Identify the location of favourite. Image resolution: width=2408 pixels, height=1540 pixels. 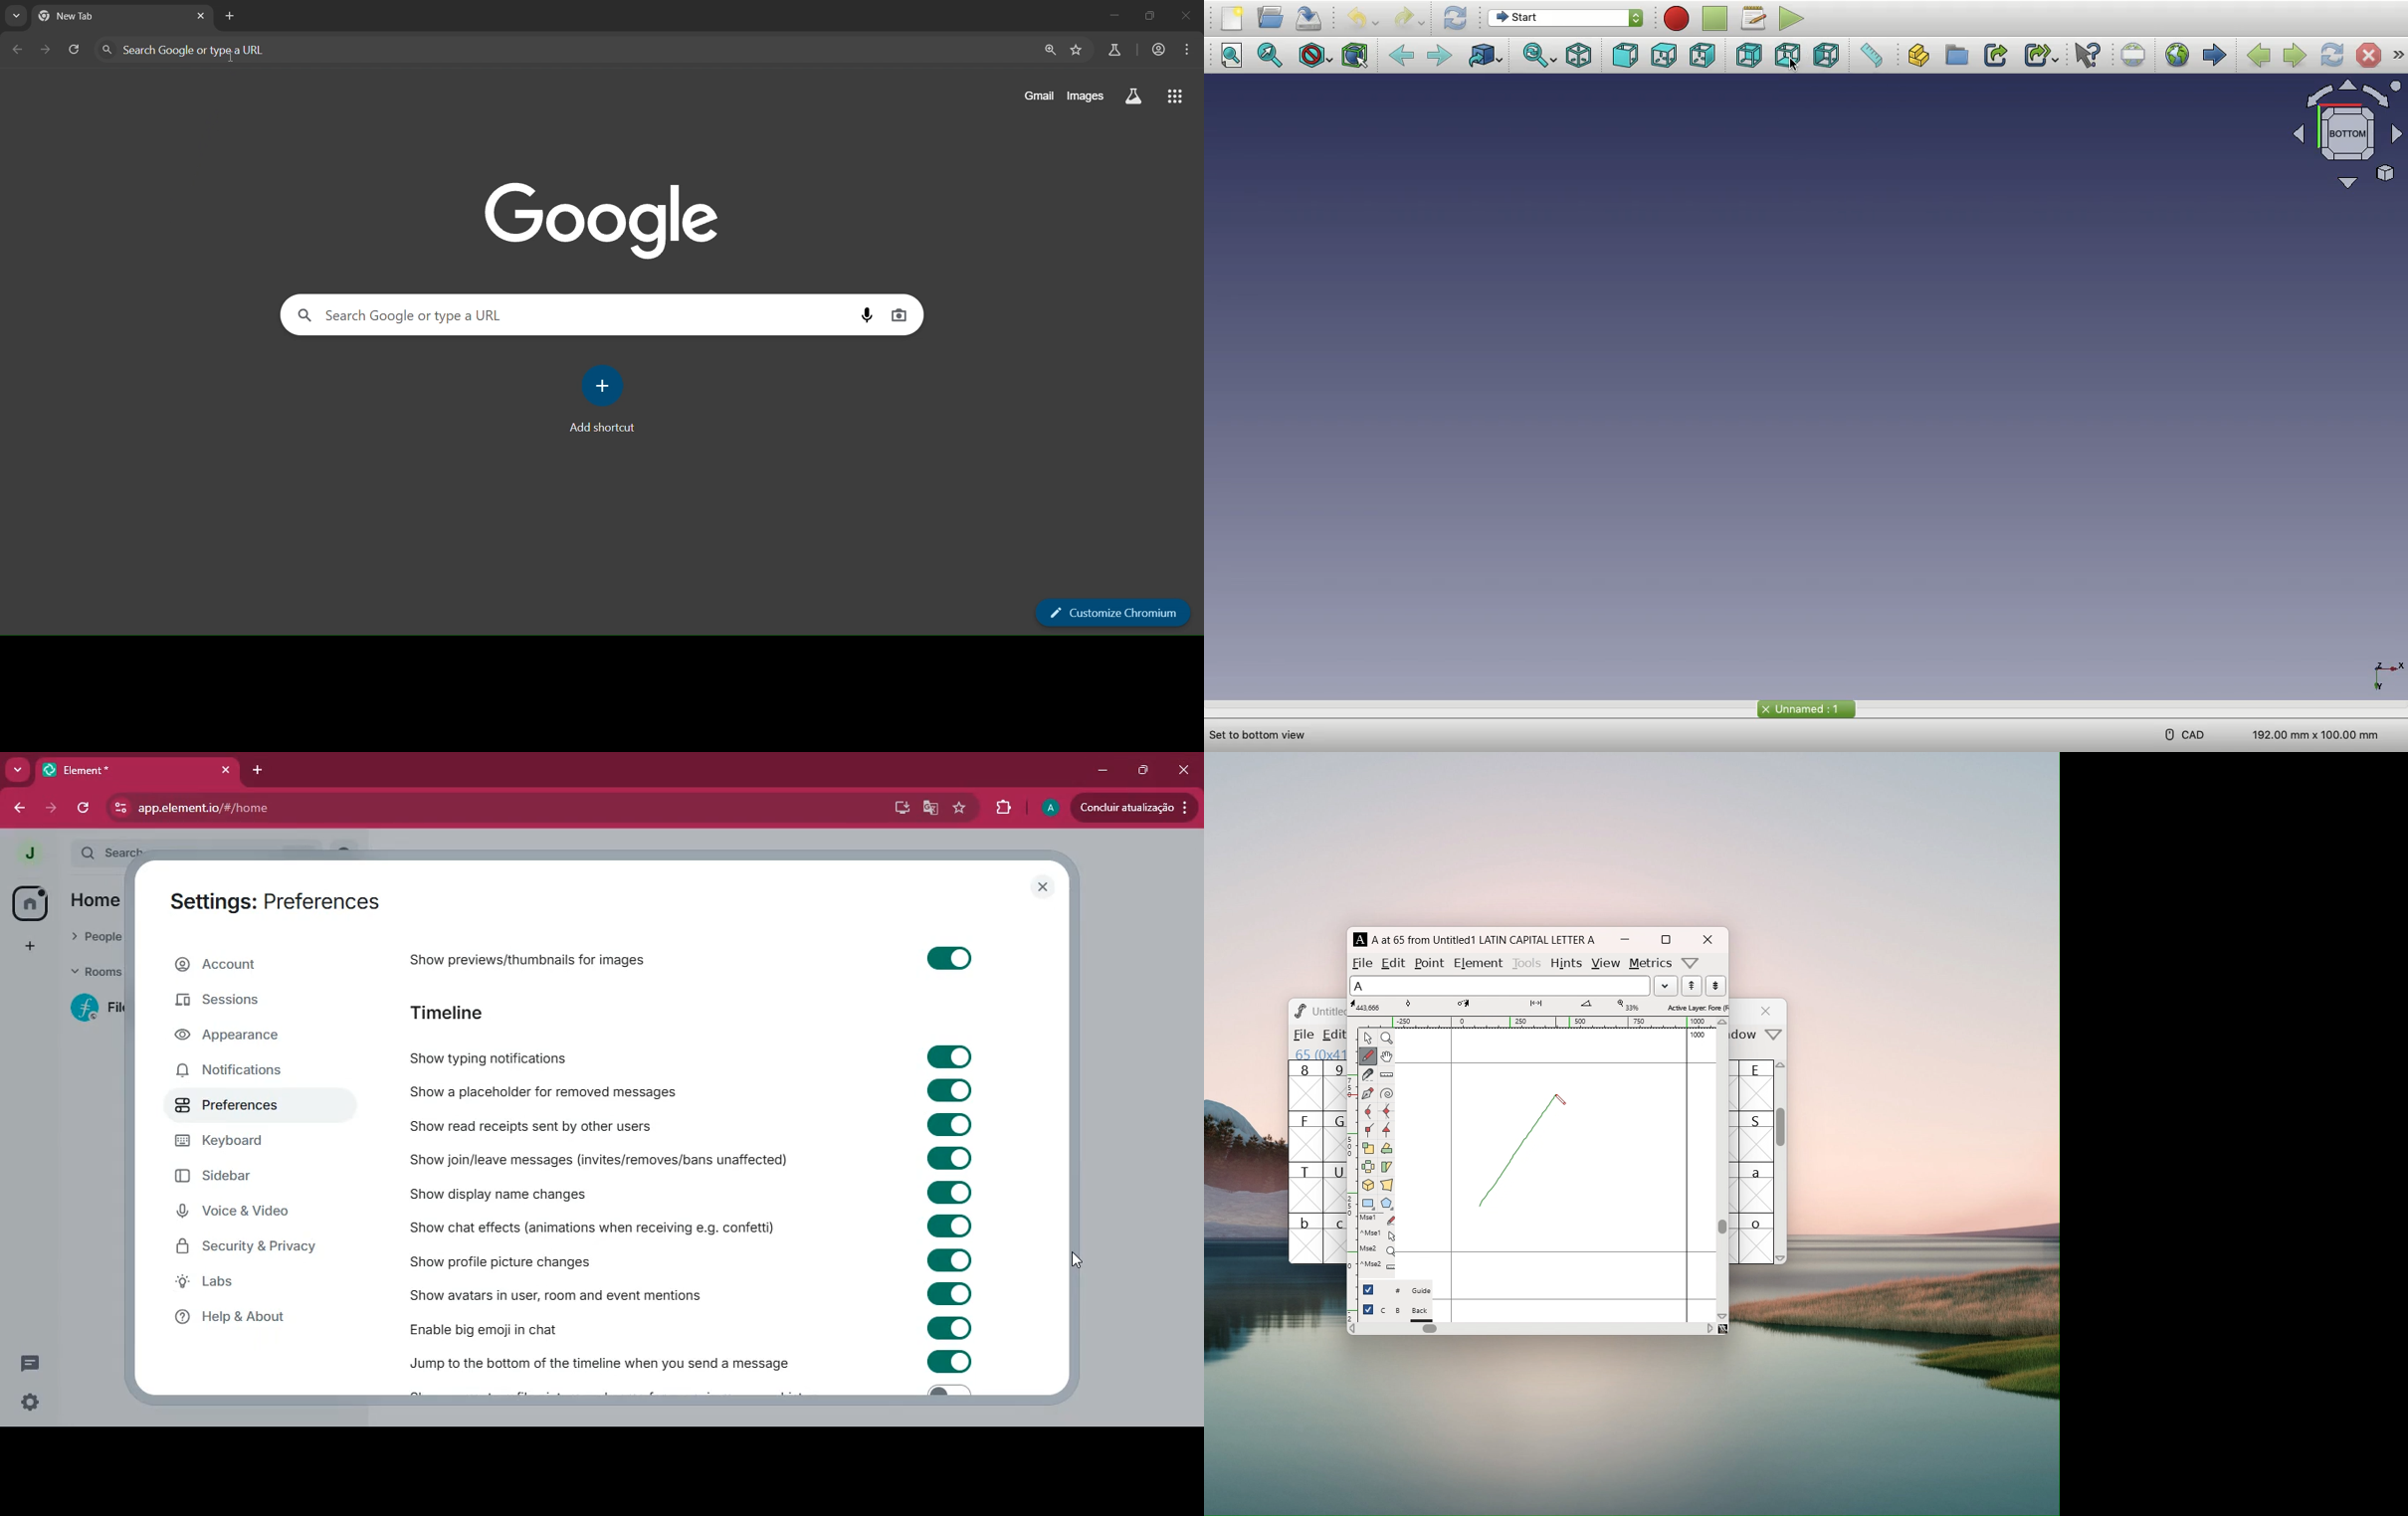
(962, 808).